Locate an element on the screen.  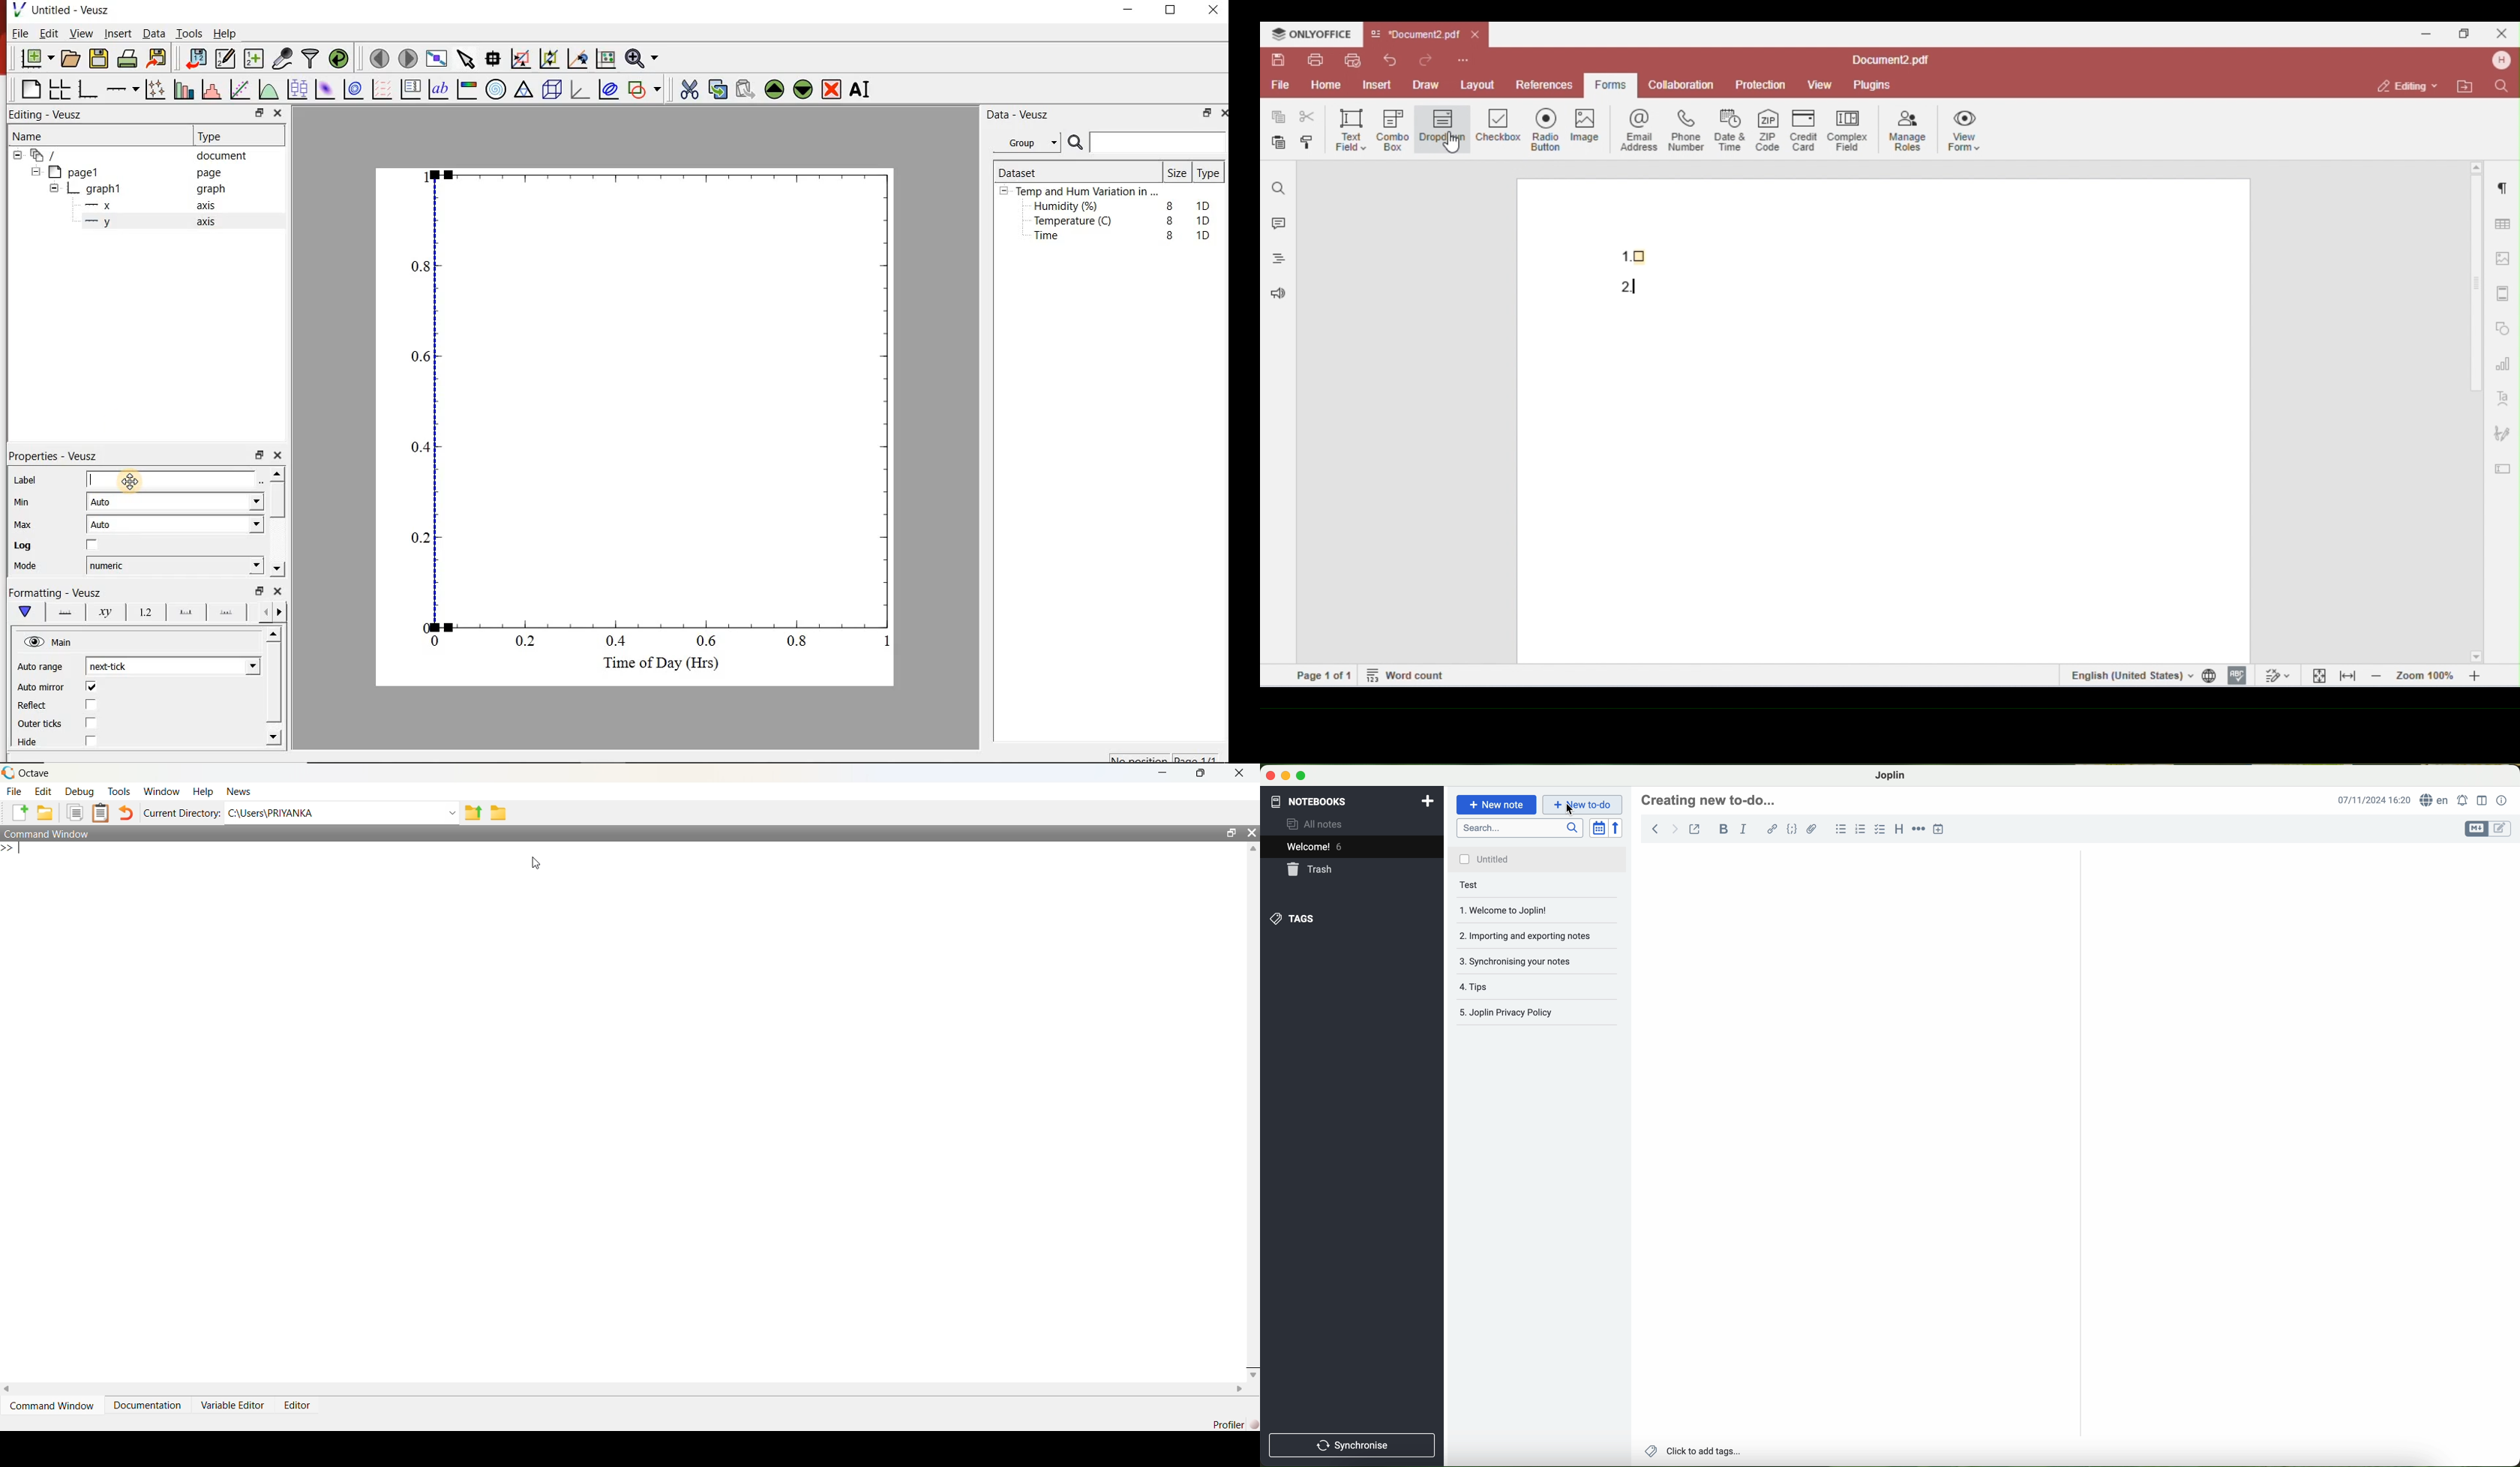
Name is located at coordinates (41, 137).